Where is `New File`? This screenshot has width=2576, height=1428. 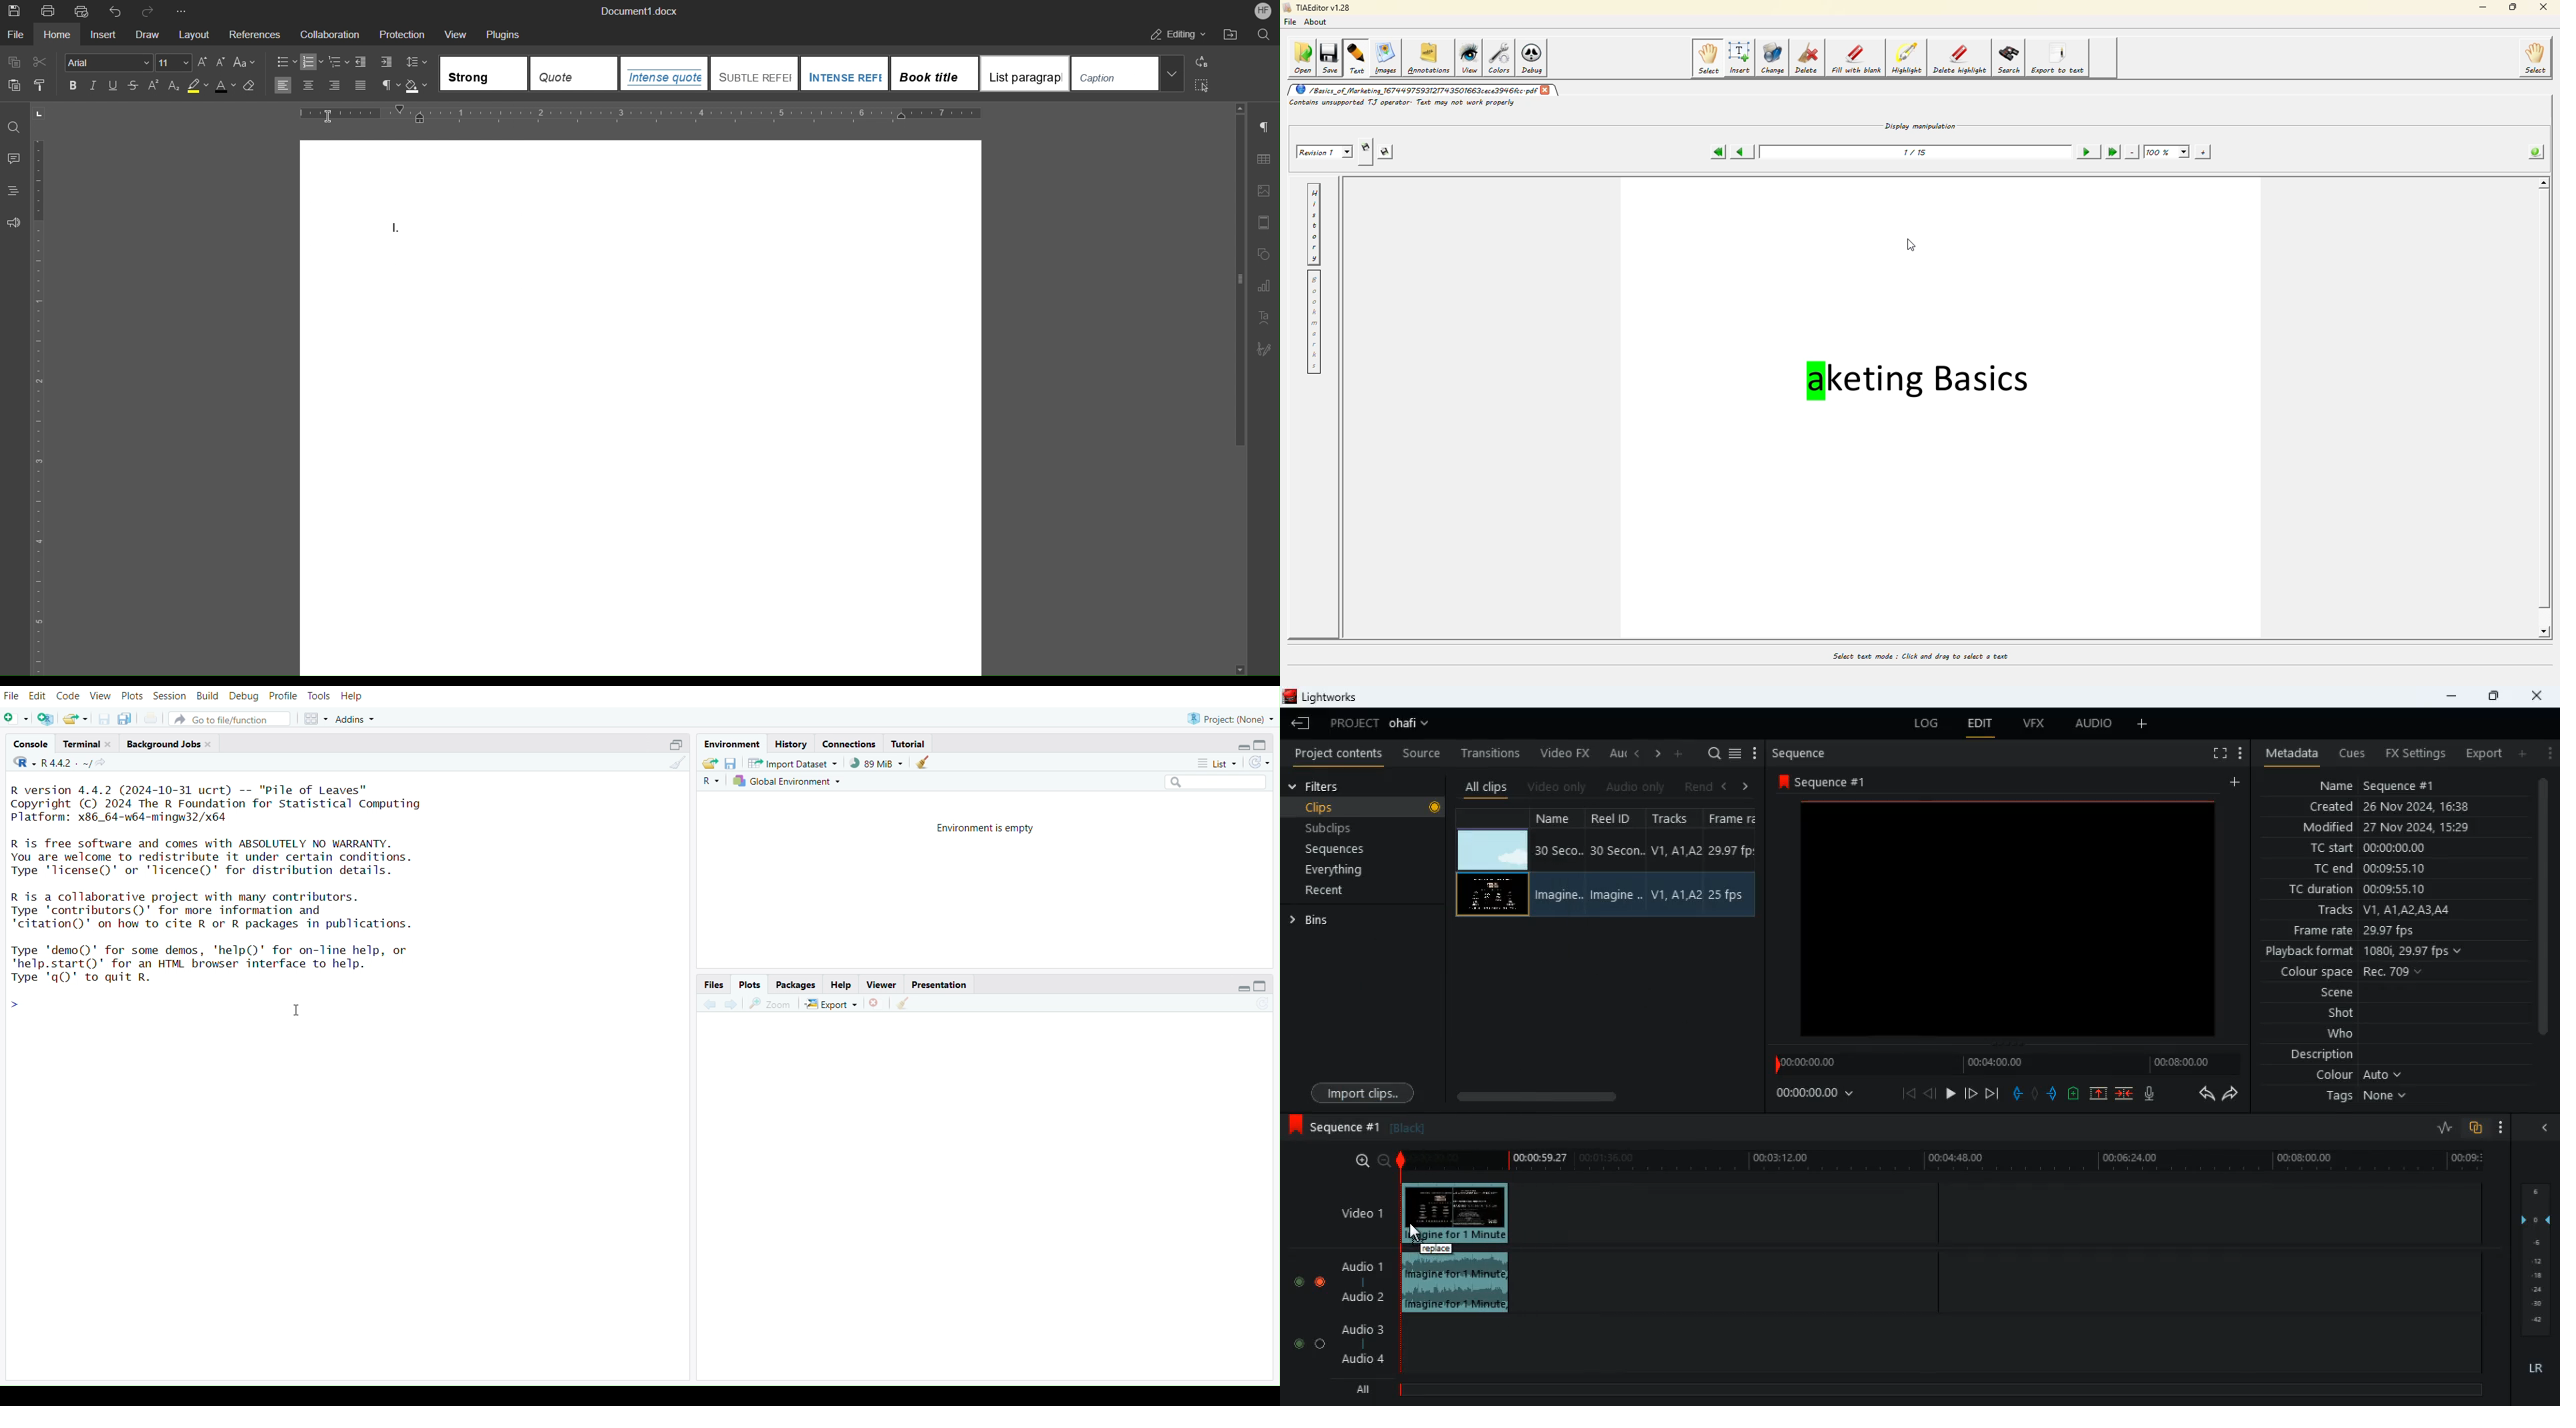 New File is located at coordinates (17, 718).